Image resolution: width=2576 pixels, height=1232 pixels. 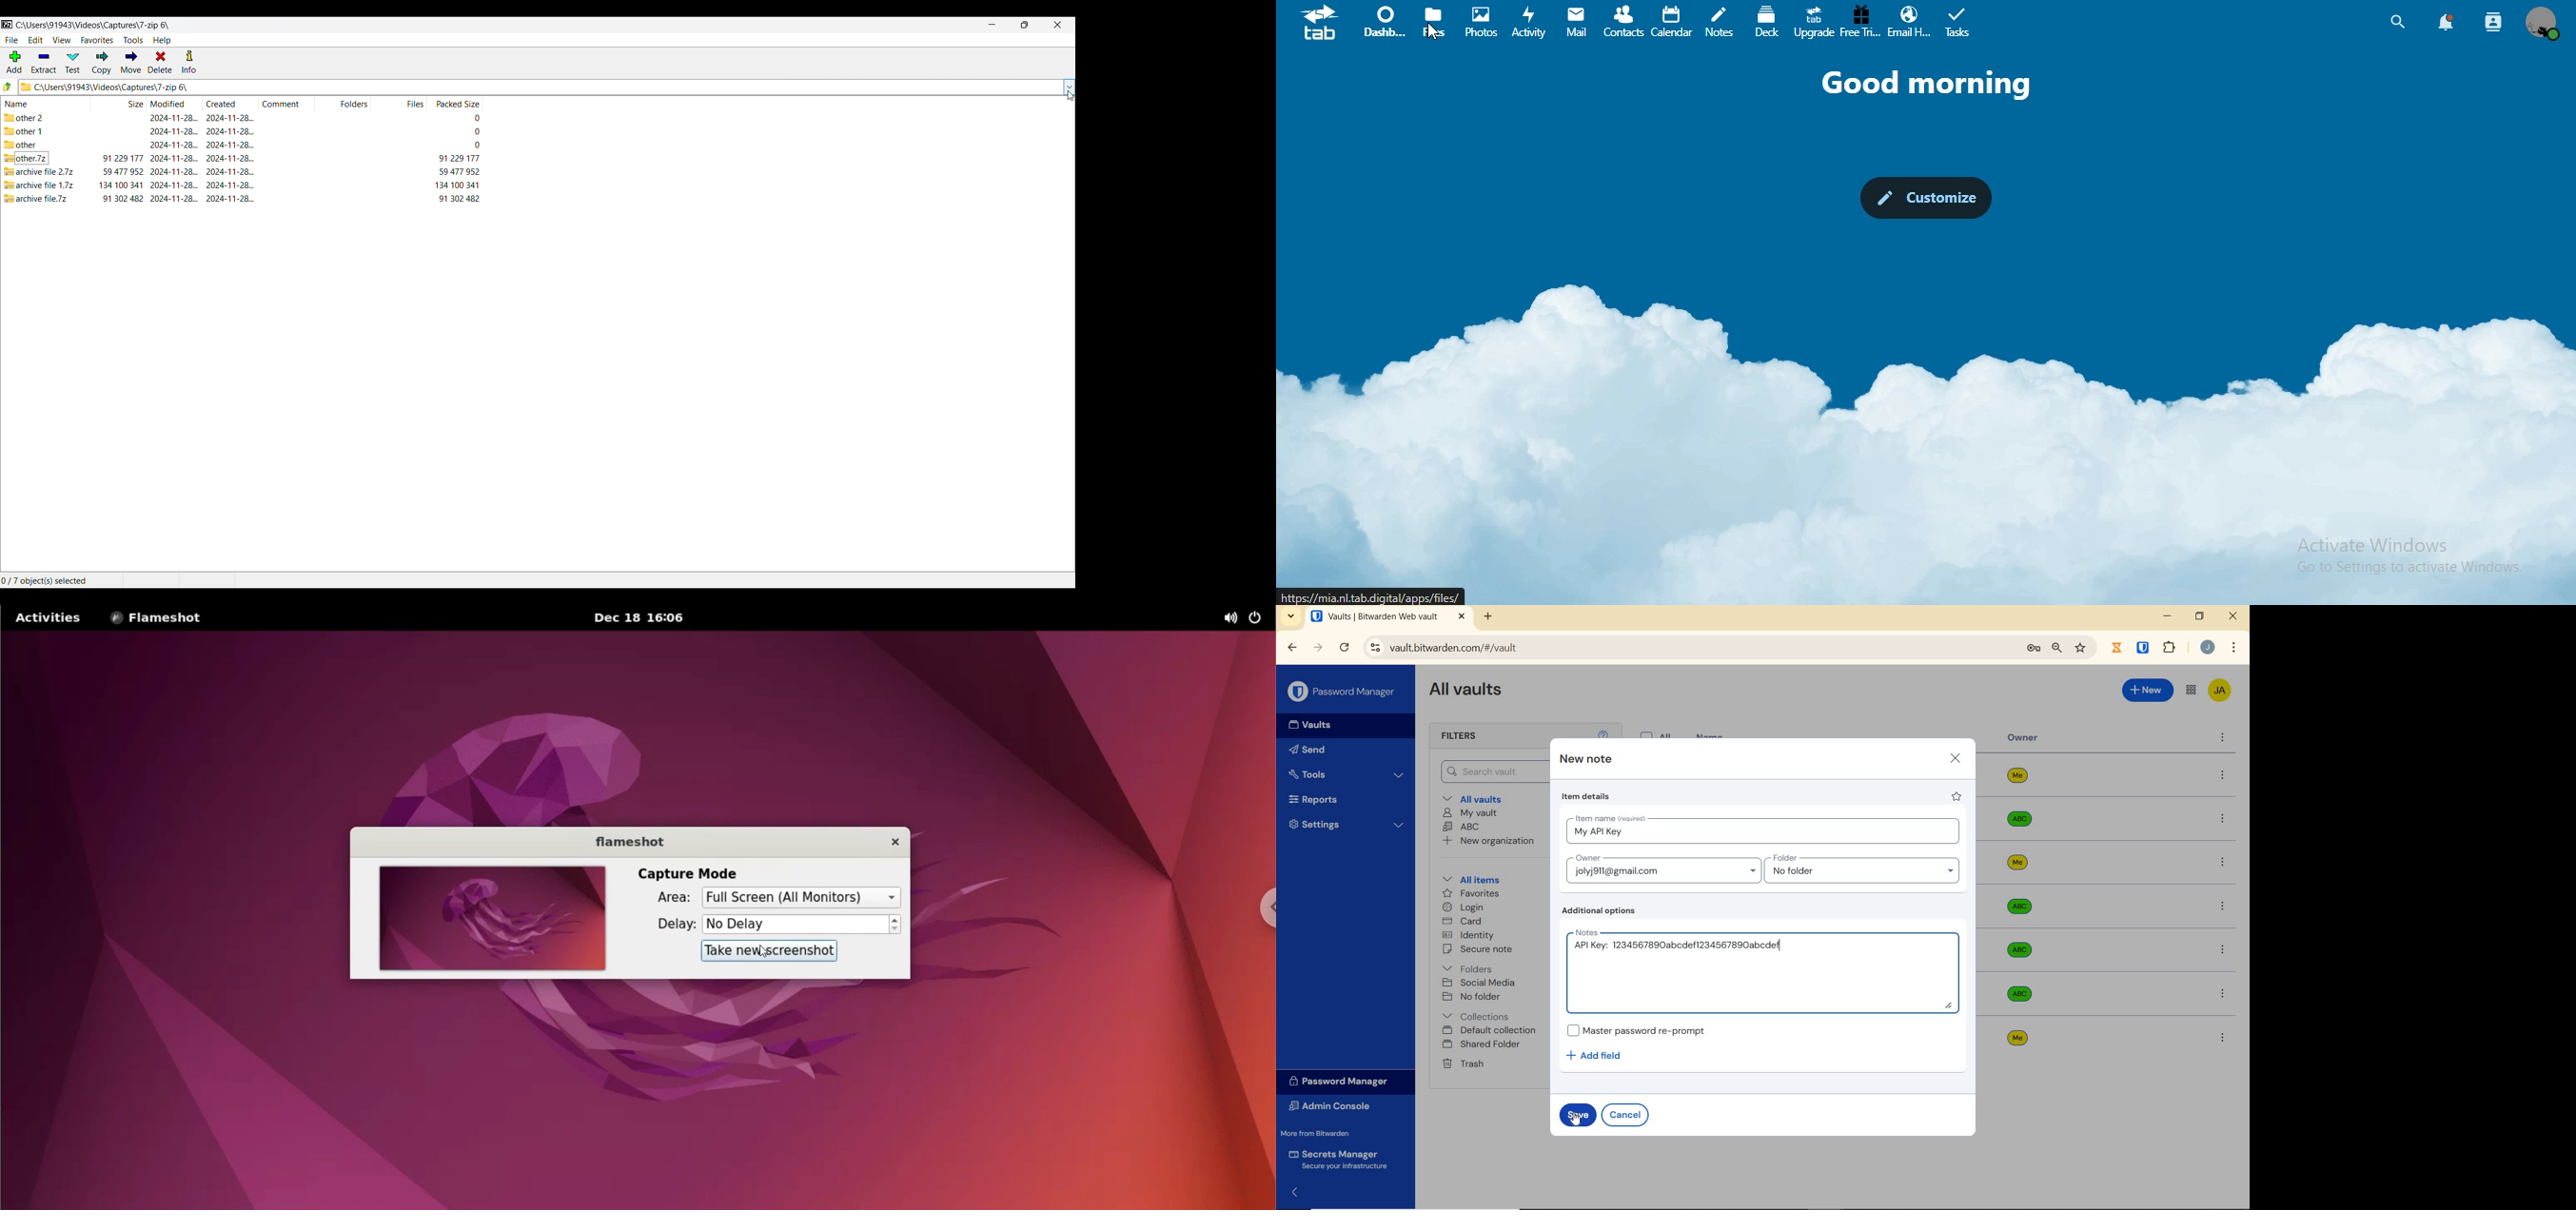 I want to click on customize, so click(x=1929, y=199).